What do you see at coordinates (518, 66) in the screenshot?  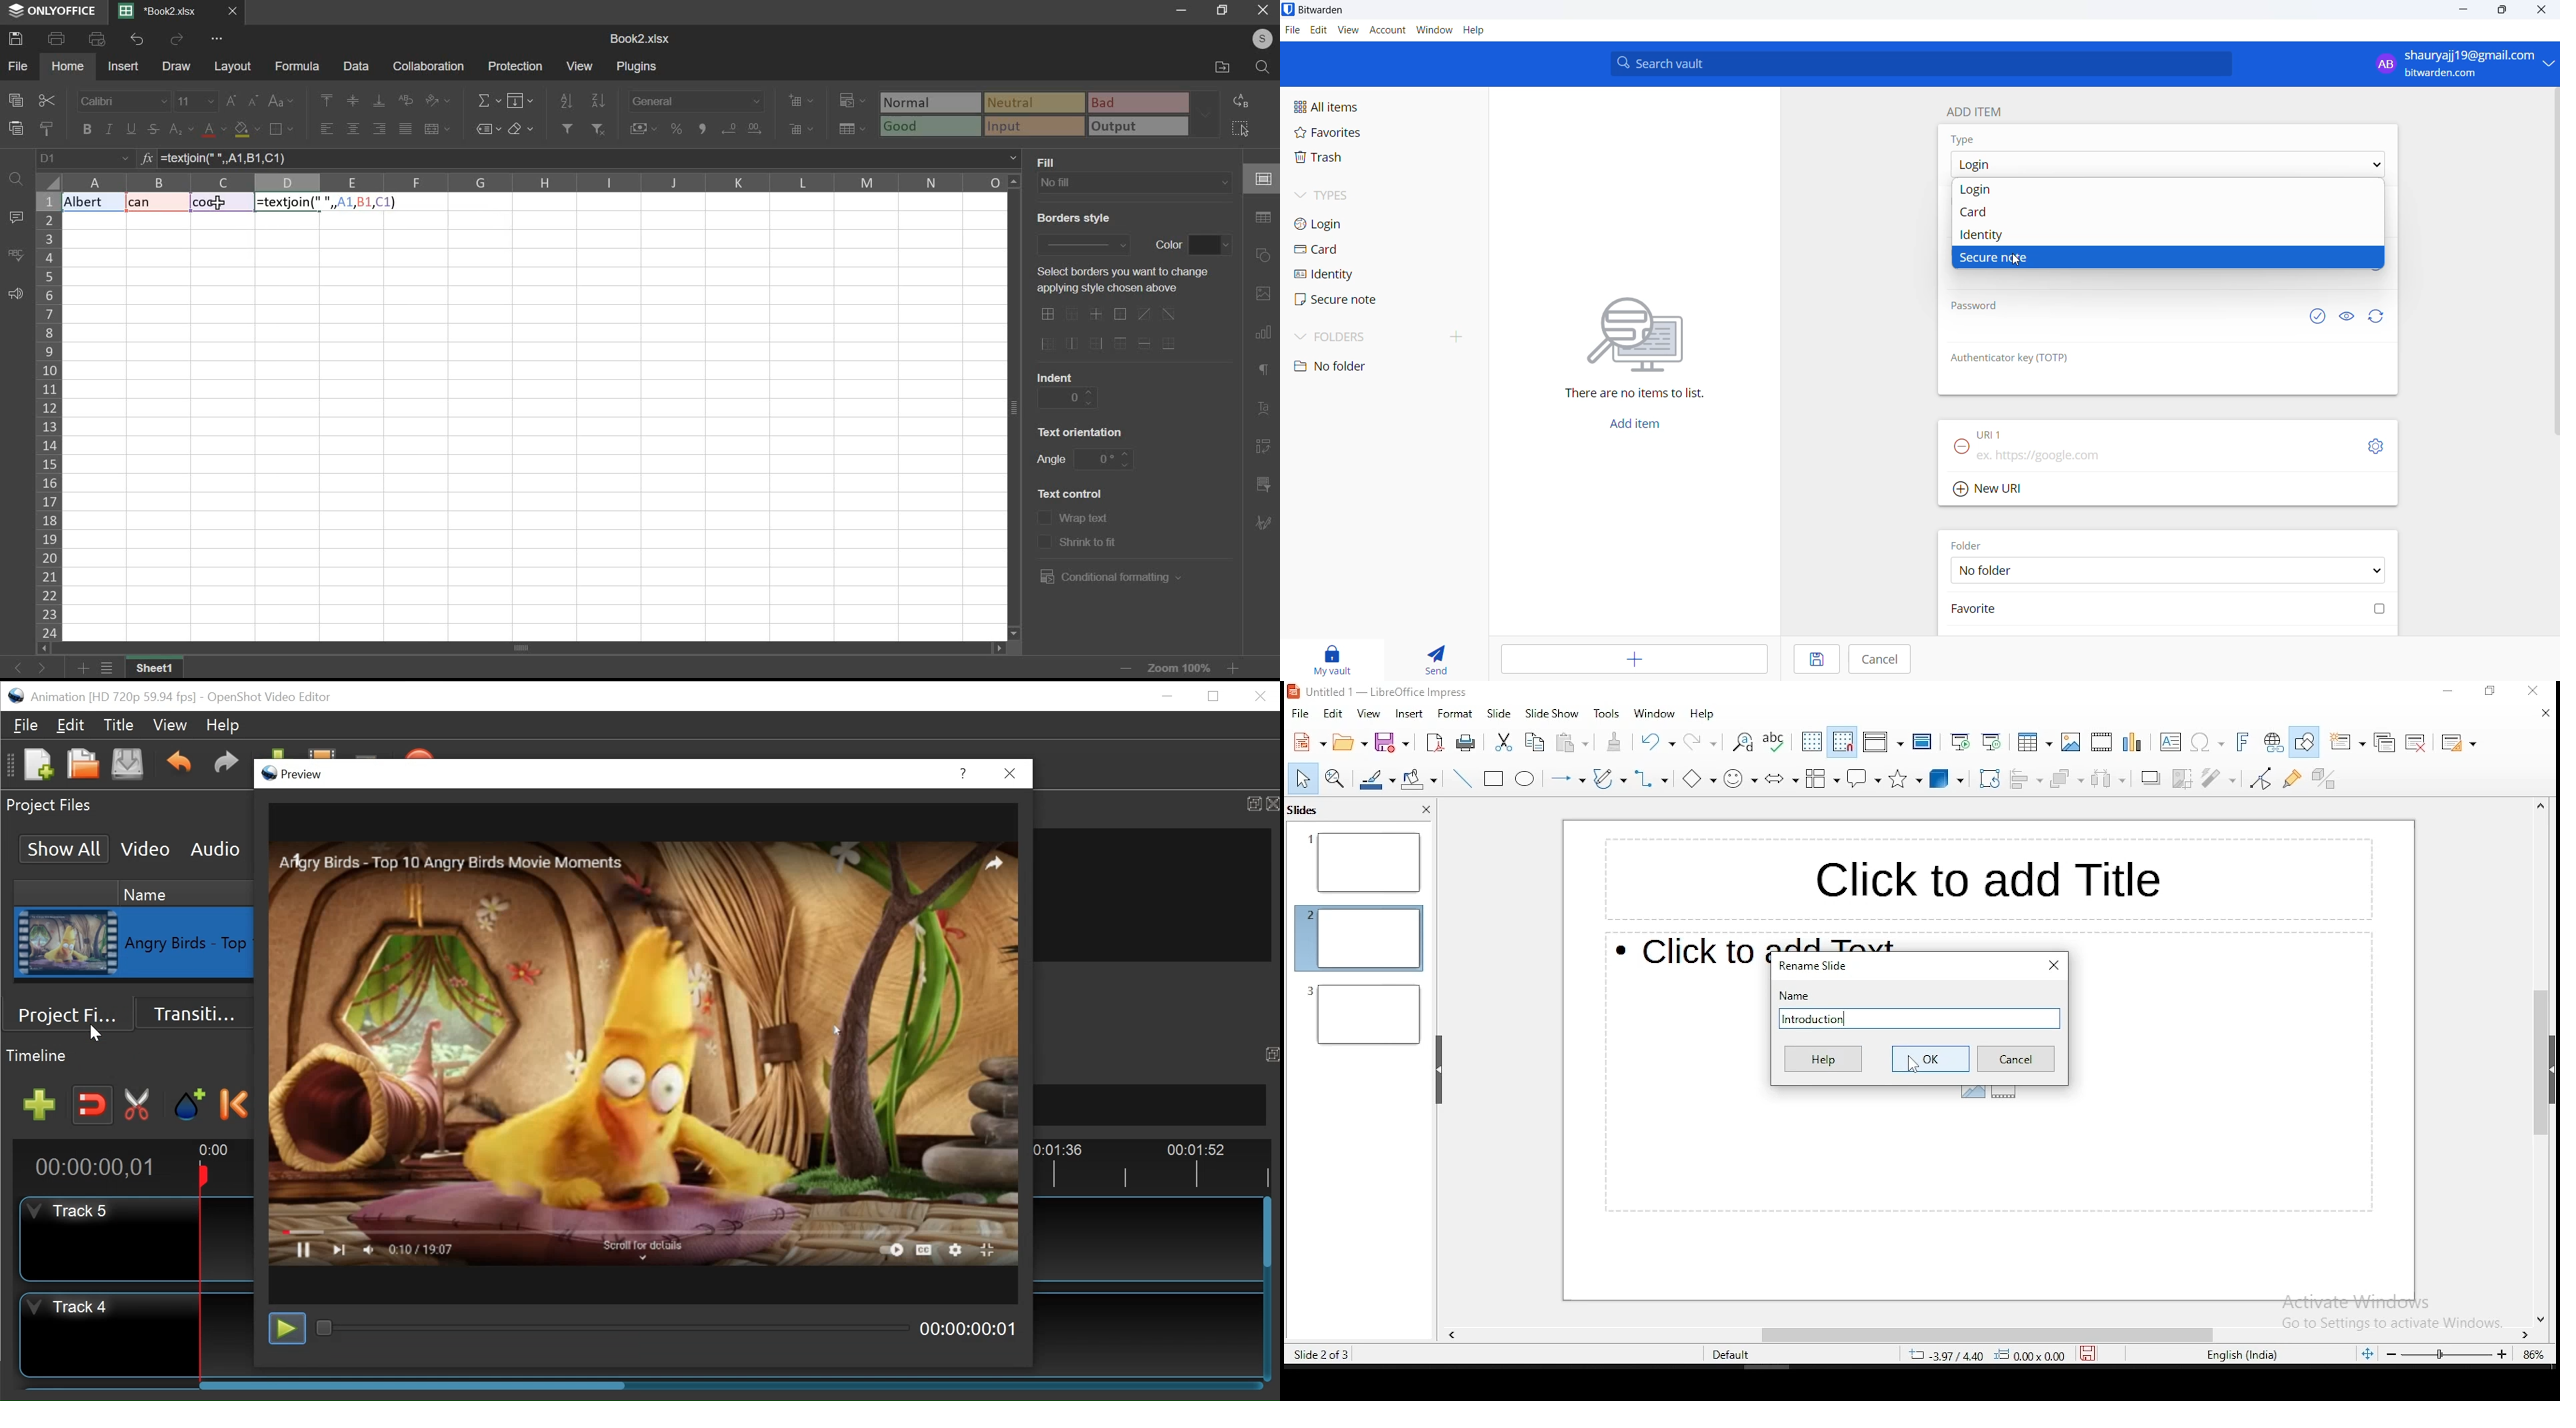 I see `protection` at bounding box center [518, 66].